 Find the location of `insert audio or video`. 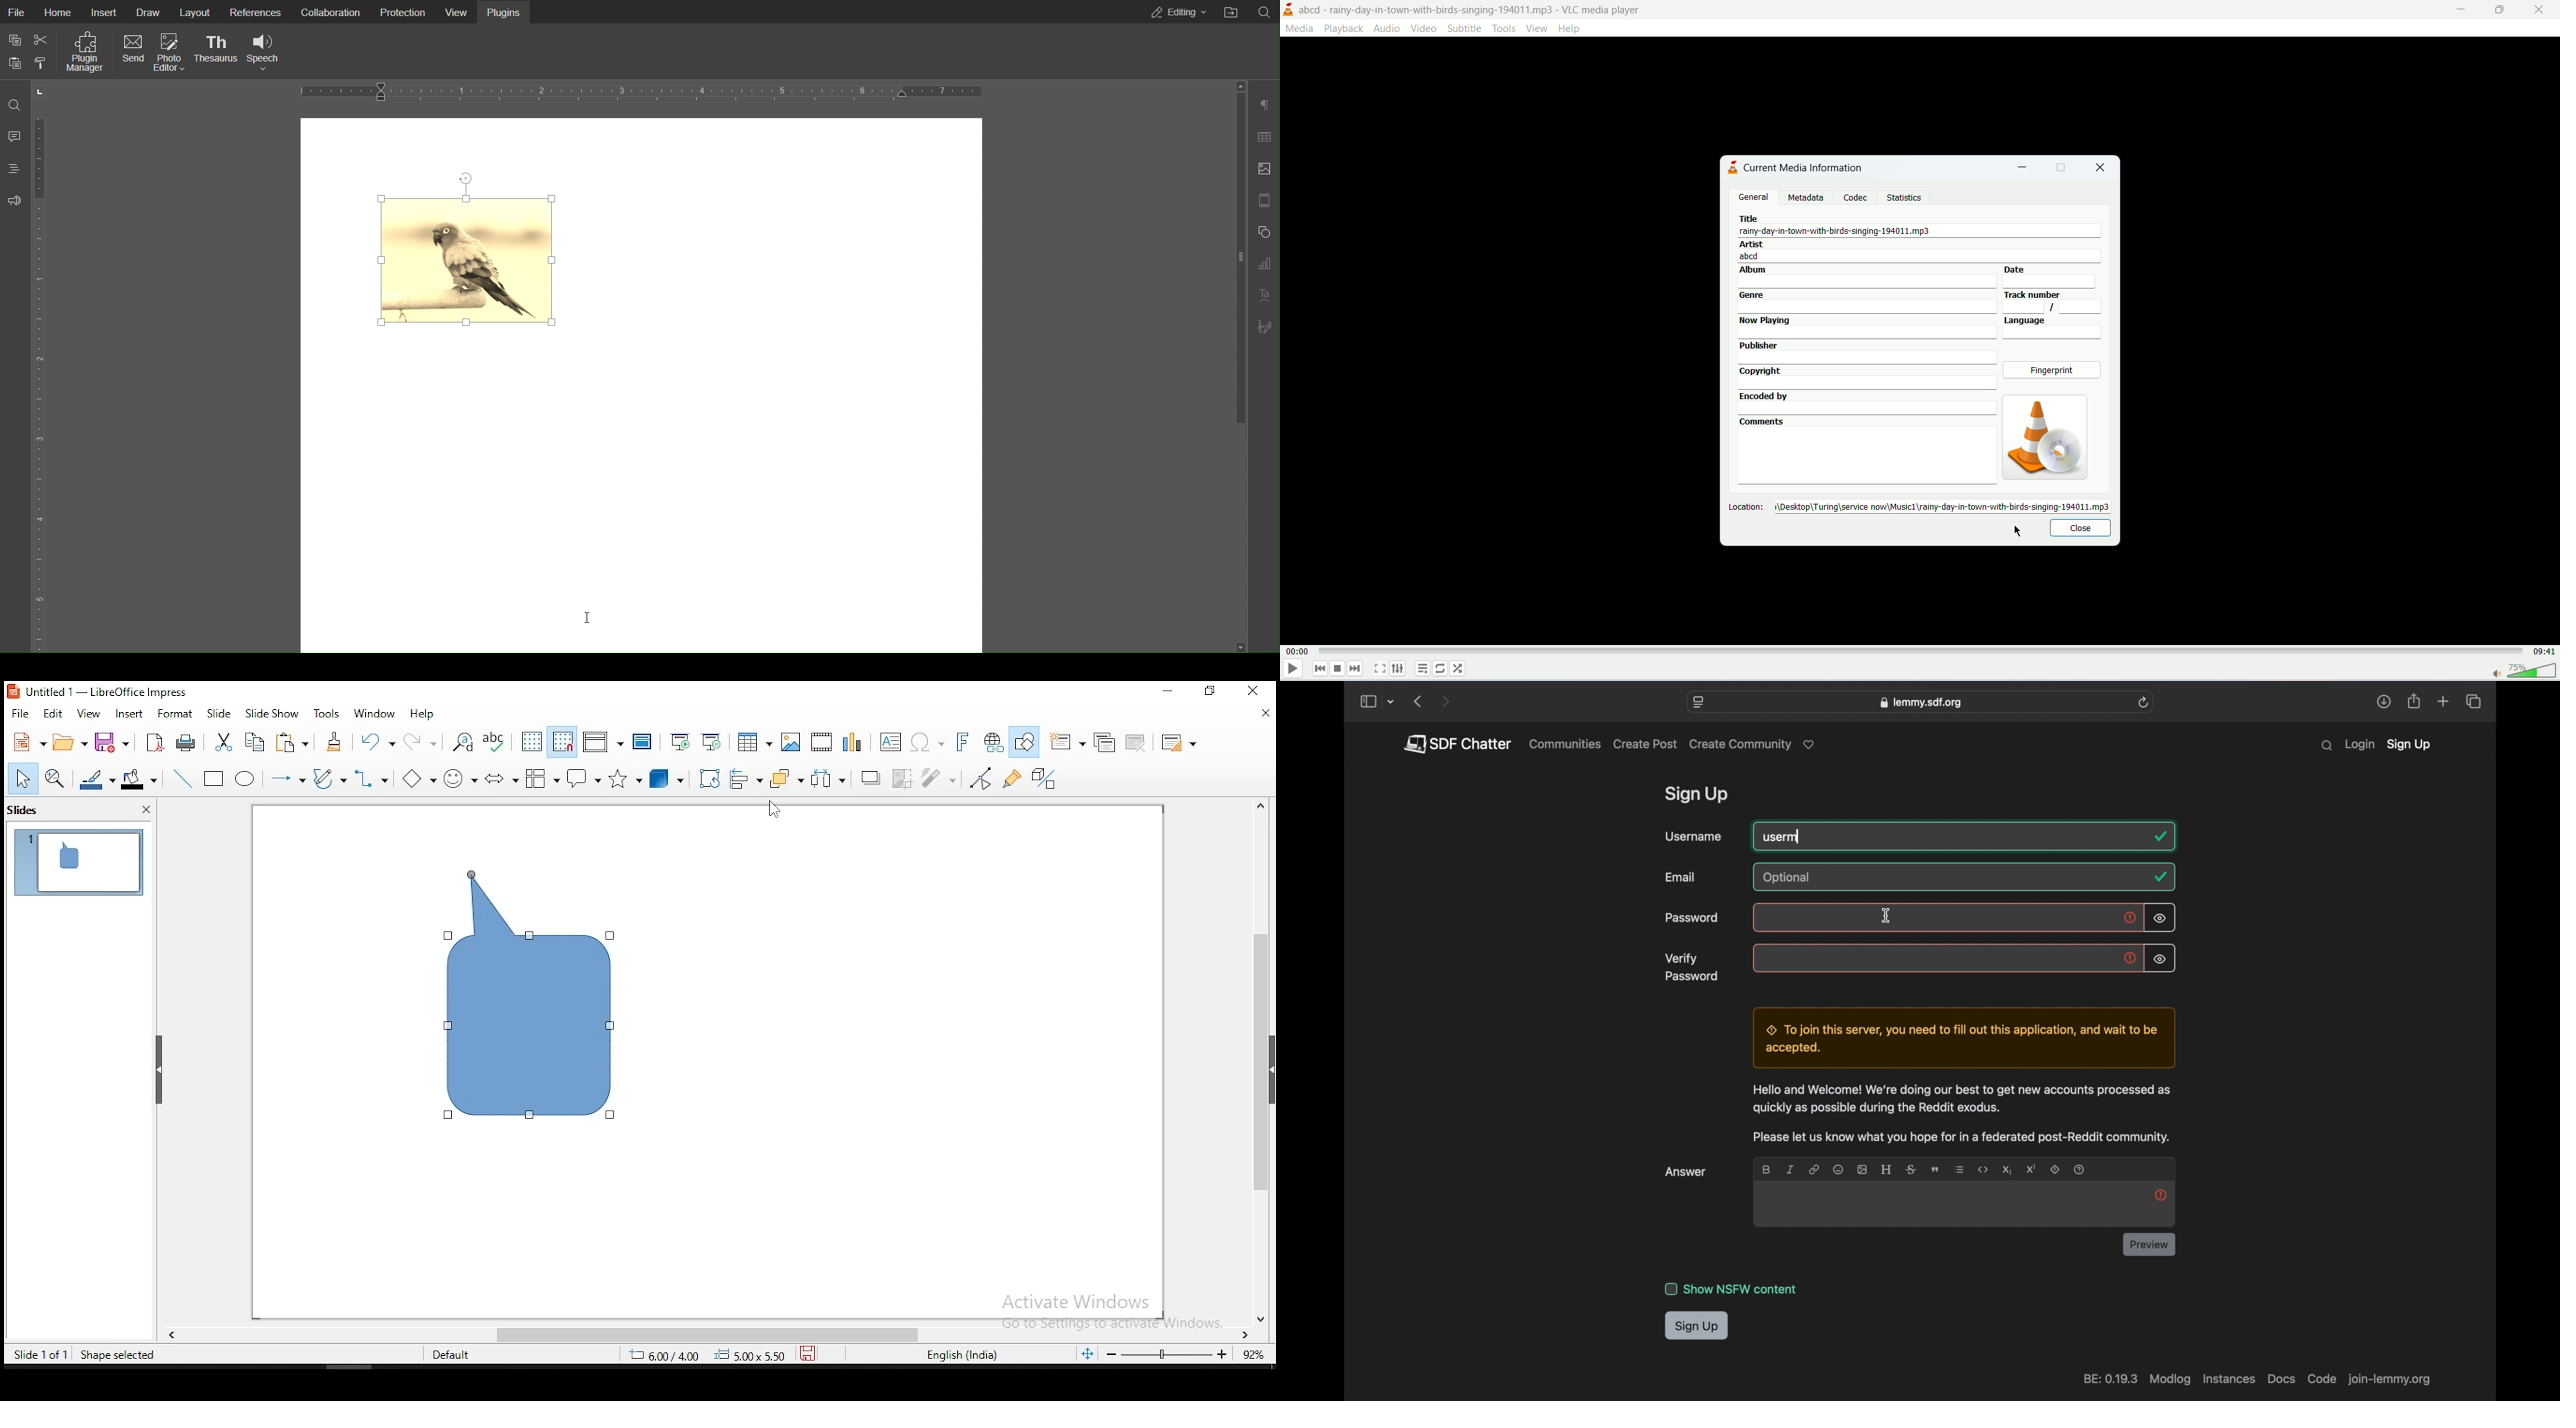

insert audio or video is located at coordinates (819, 742).